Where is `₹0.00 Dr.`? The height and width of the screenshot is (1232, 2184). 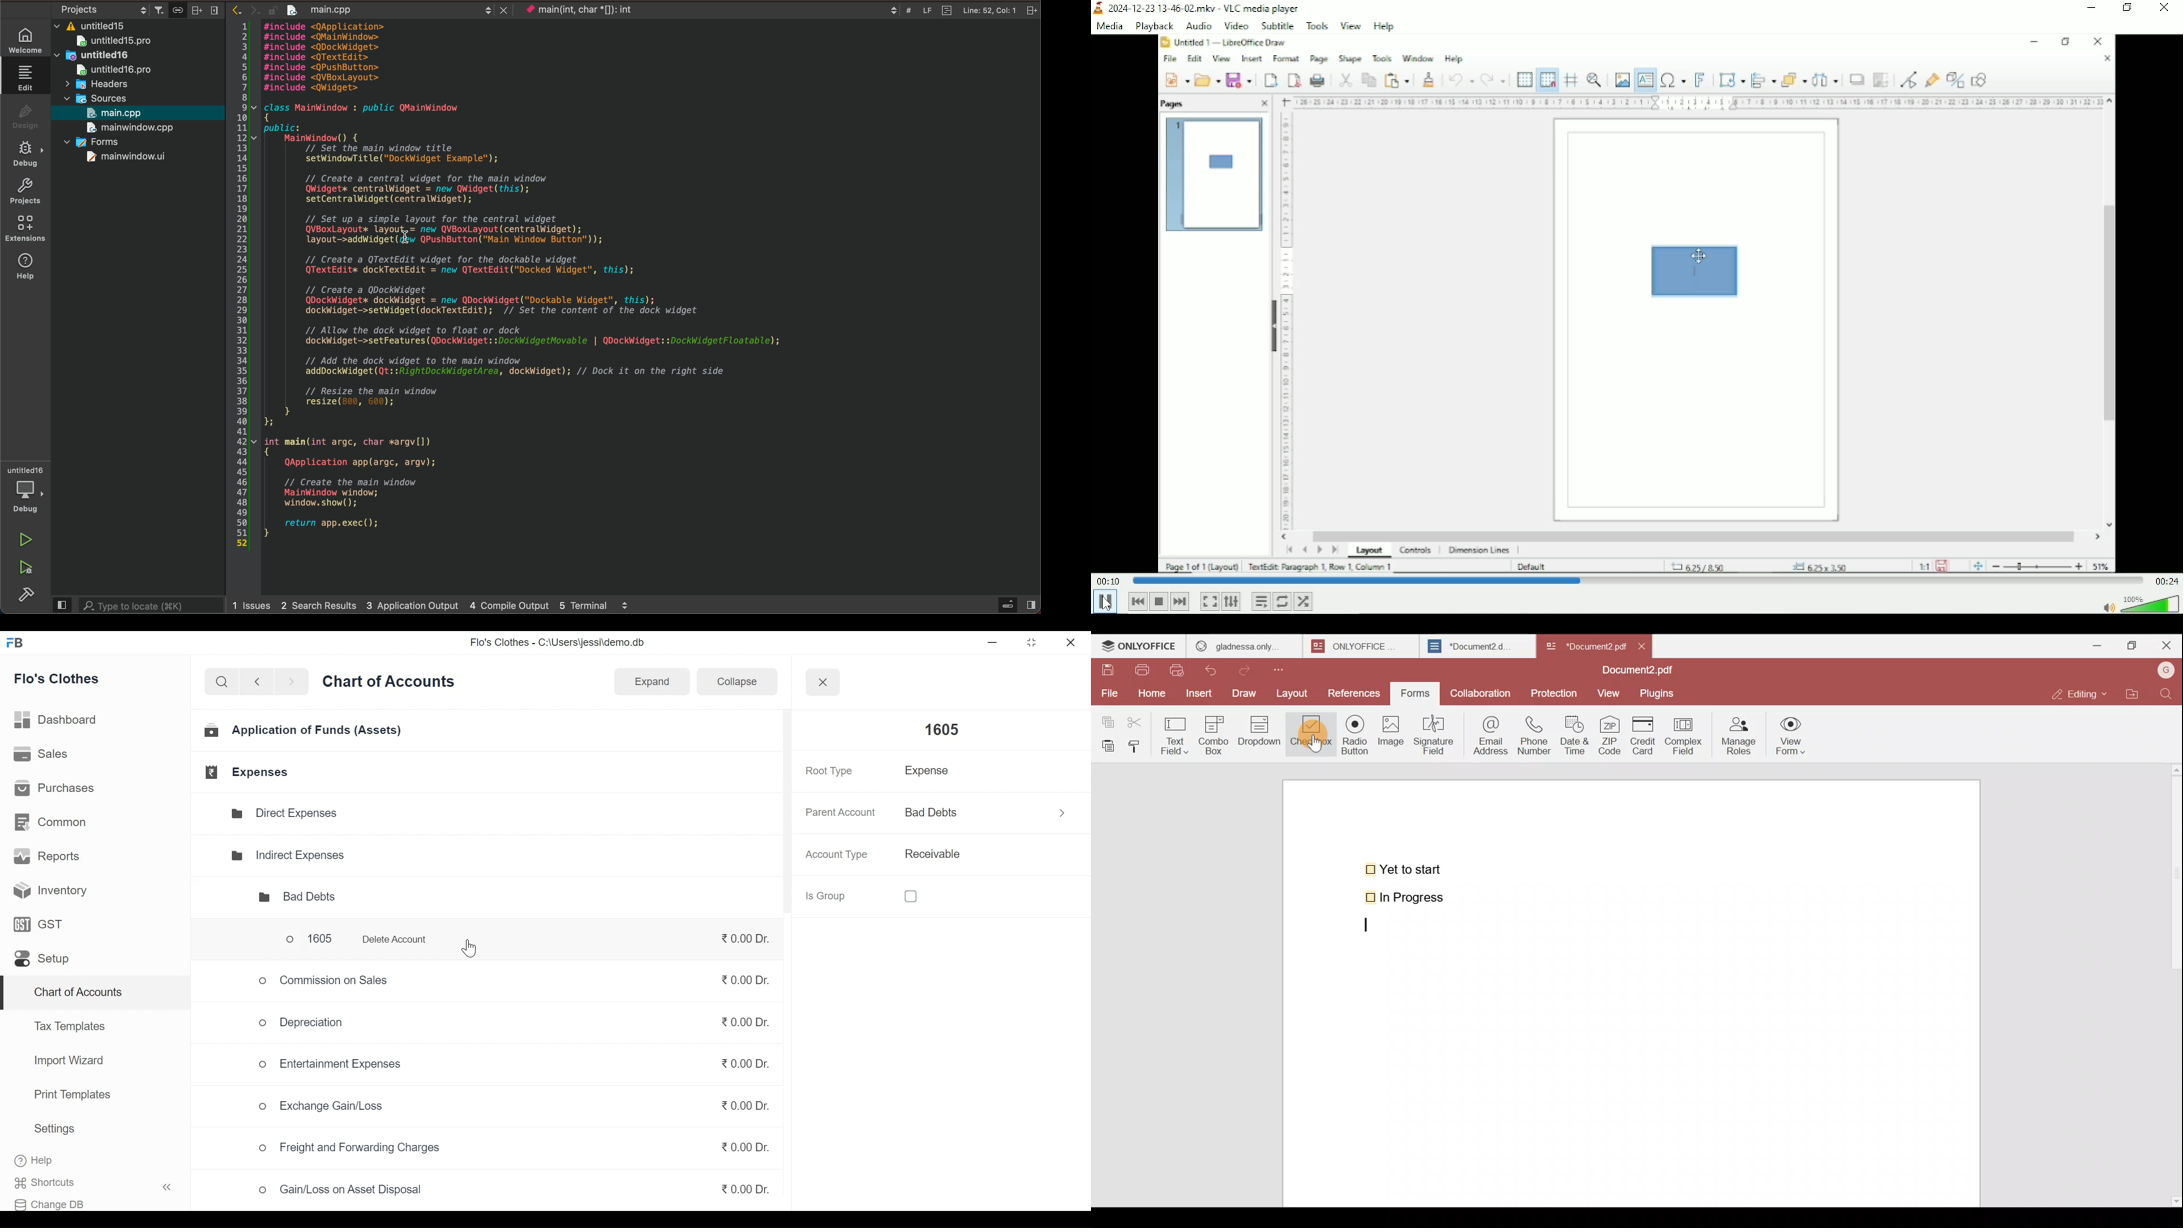
₹0.00 Dr. is located at coordinates (742, 981).